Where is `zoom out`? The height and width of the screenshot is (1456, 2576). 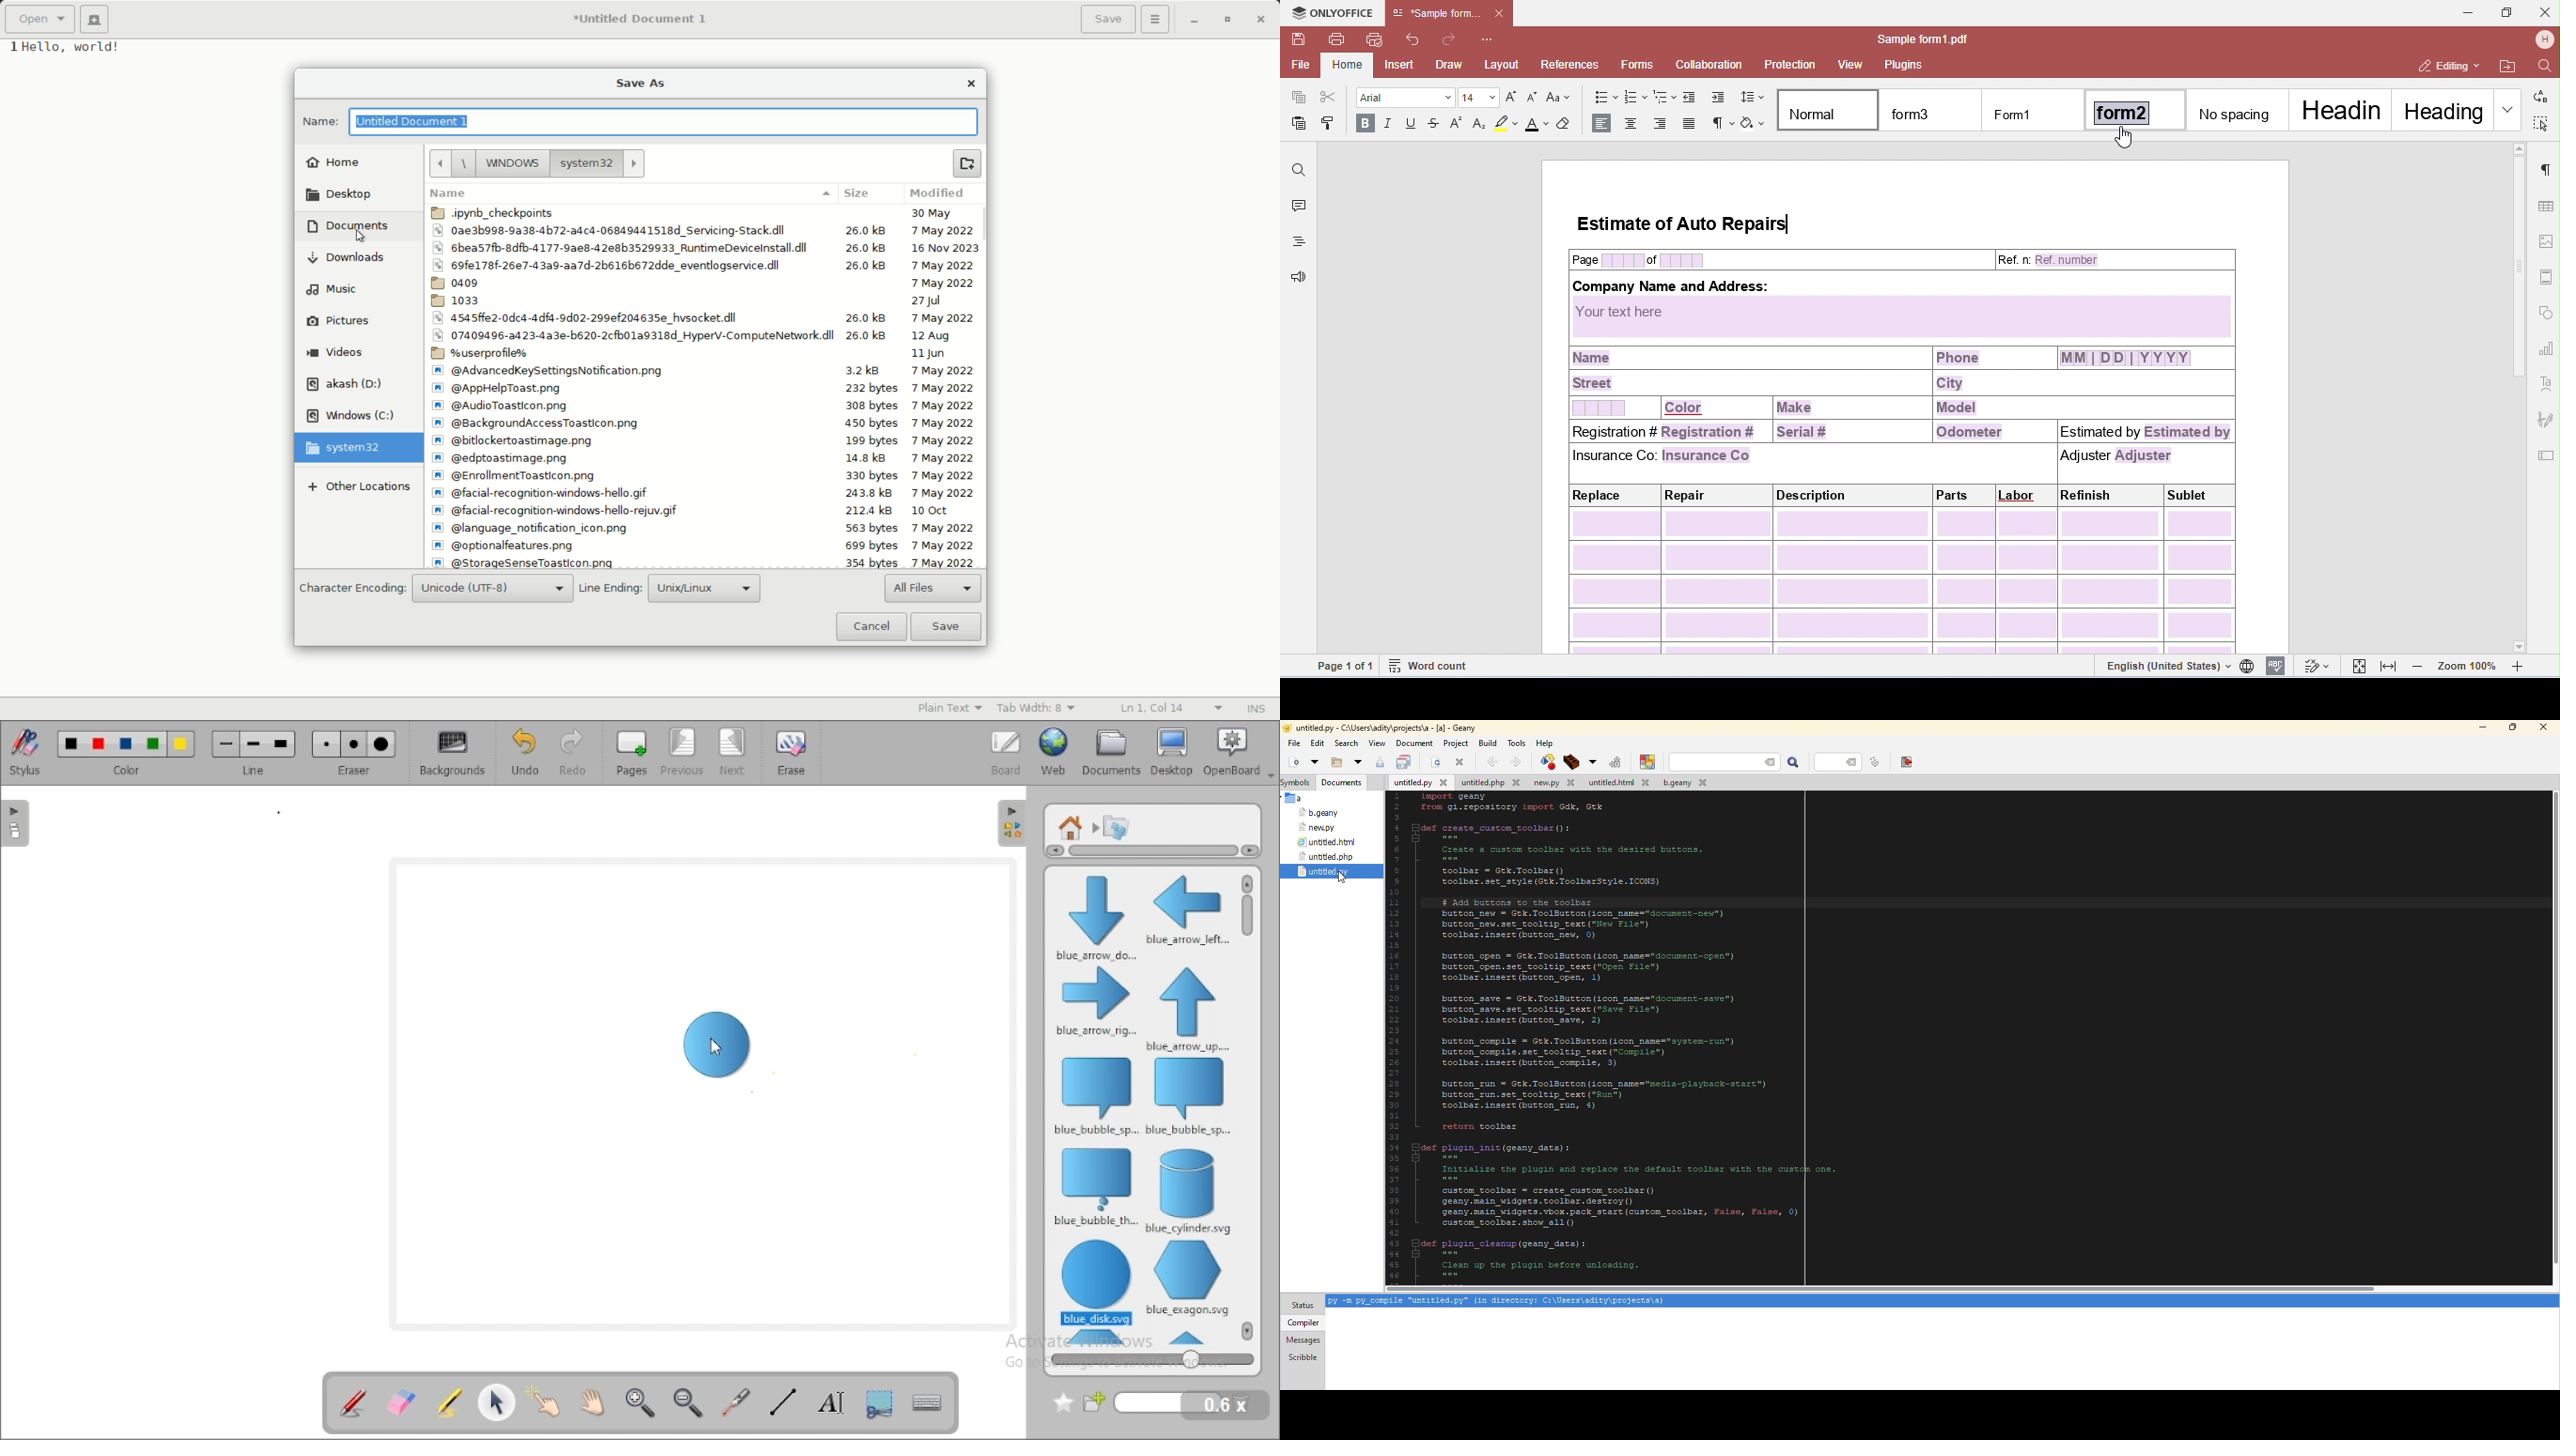 zoom out is located at coordinates (690, 1402).